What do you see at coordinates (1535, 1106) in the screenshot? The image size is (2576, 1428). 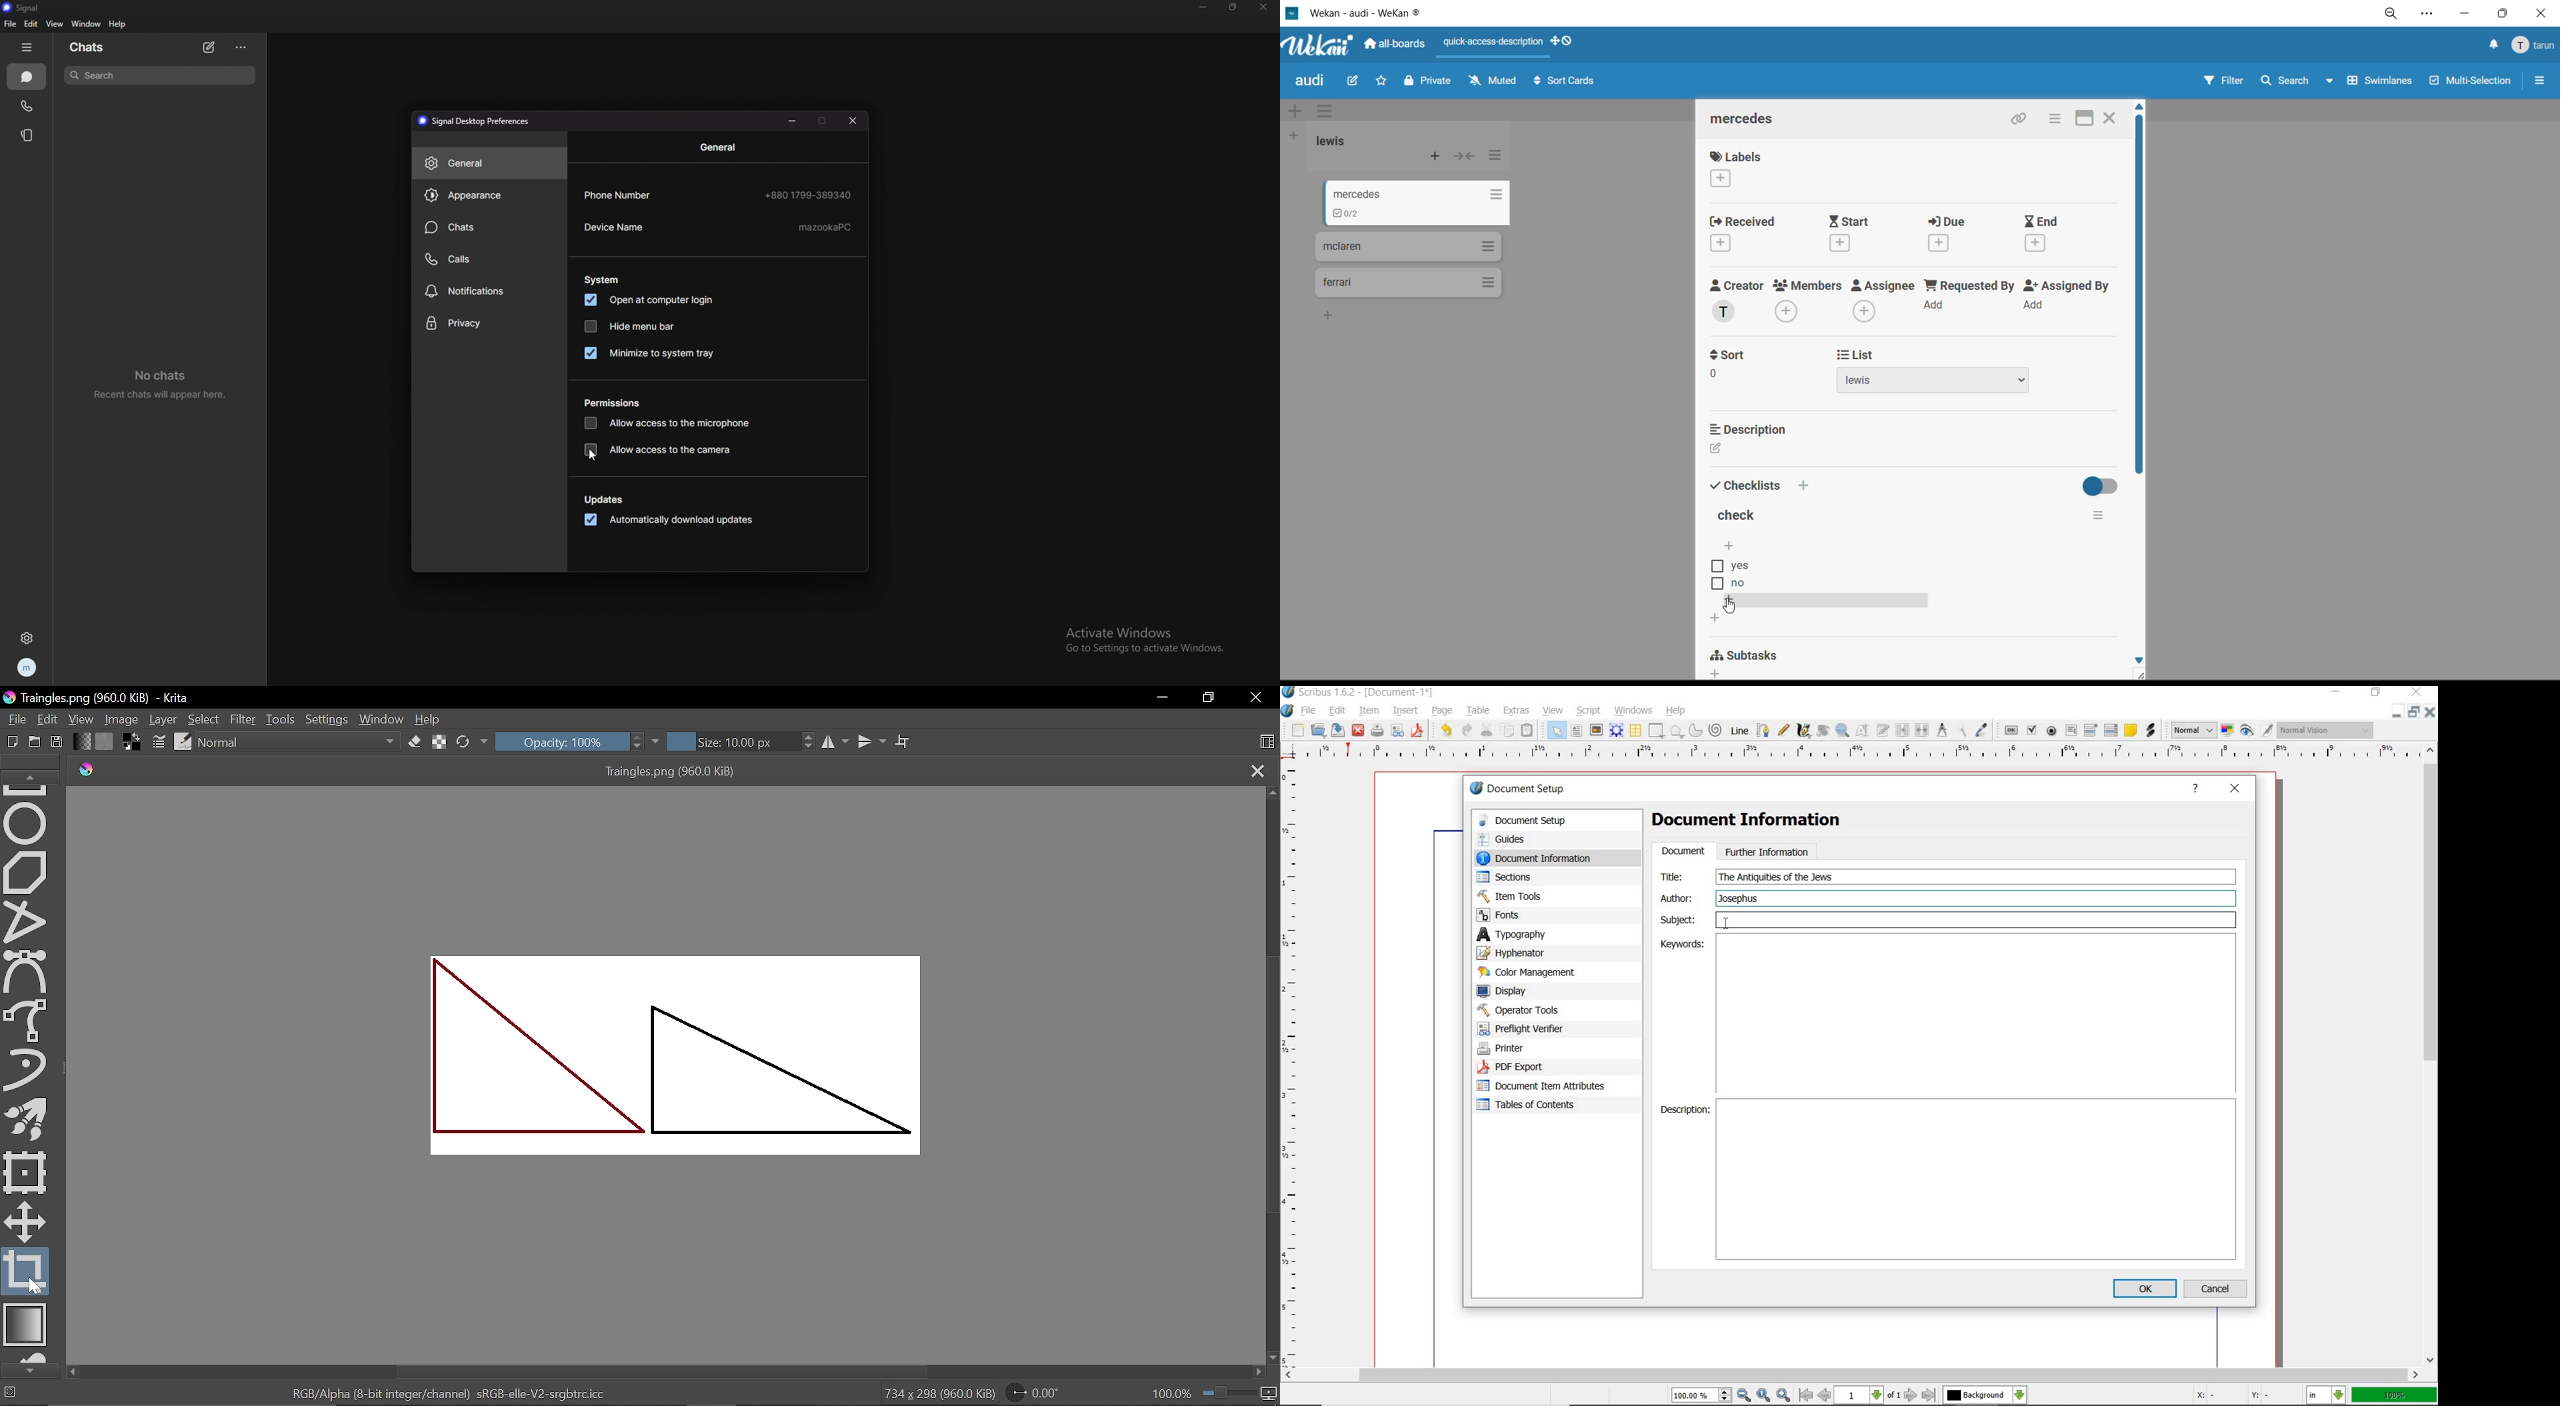 I see `tables of contents` at bounding box center [1535, 1106].